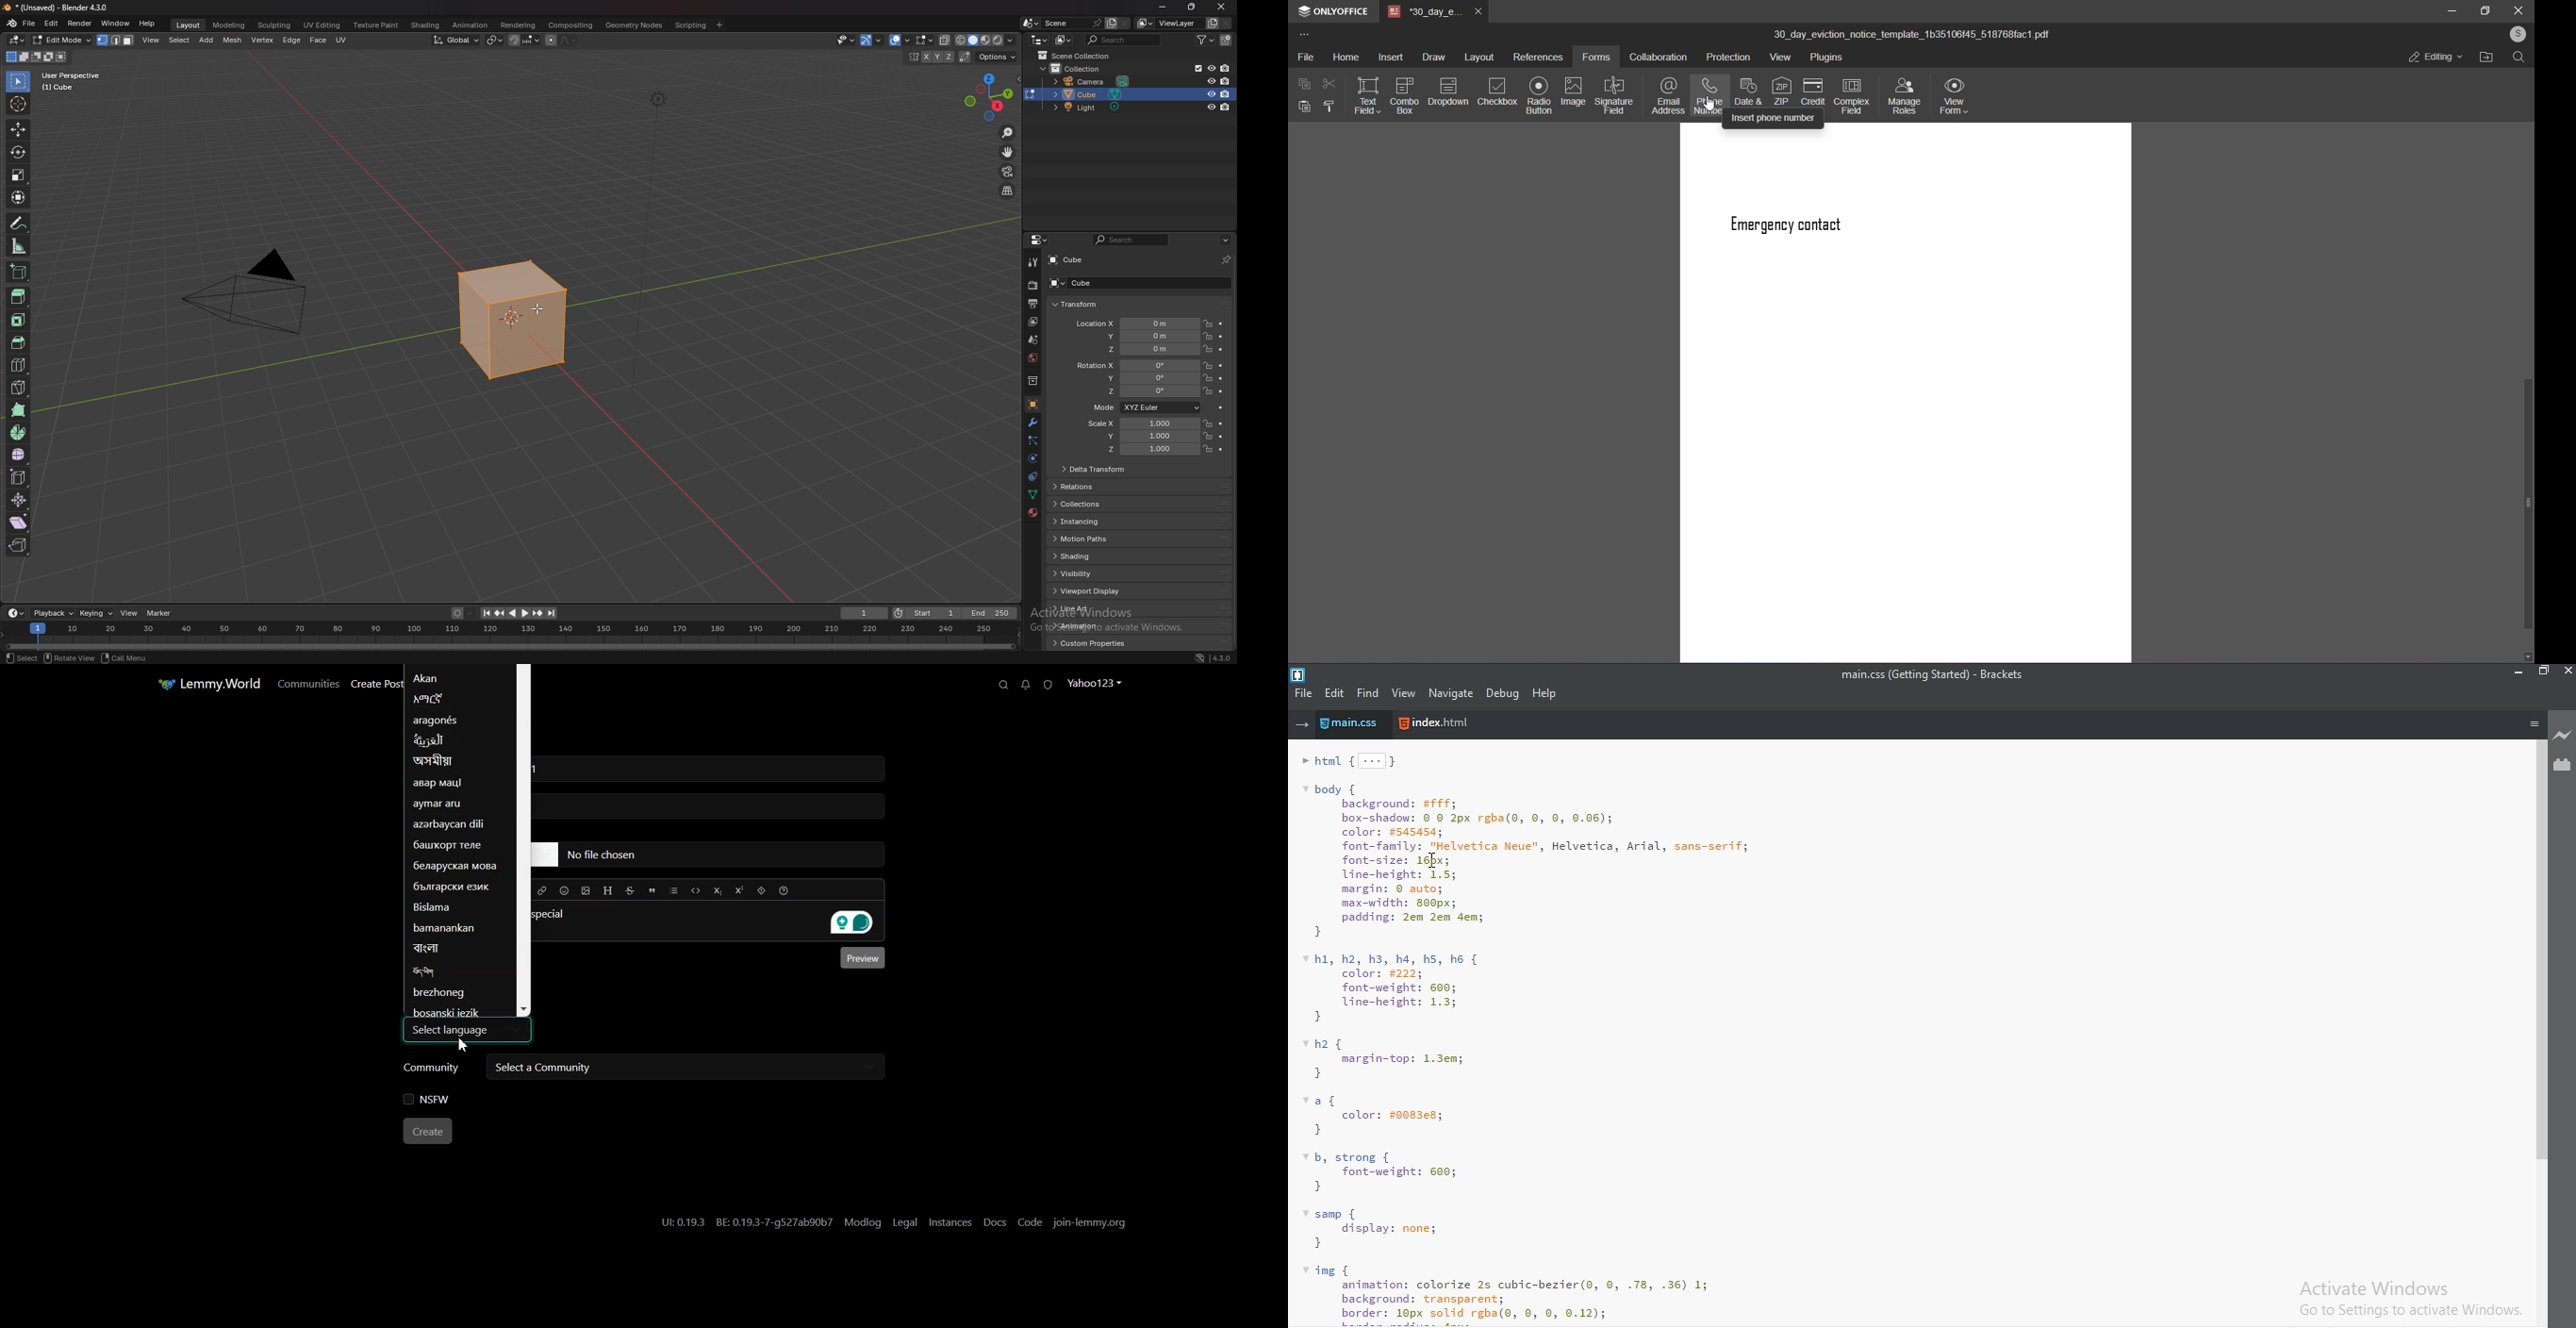 This screenshot has height=1344, width=2576. Describe the element at coordinates (784, 890) in the screenshot. I see `Formatting help` at that location.